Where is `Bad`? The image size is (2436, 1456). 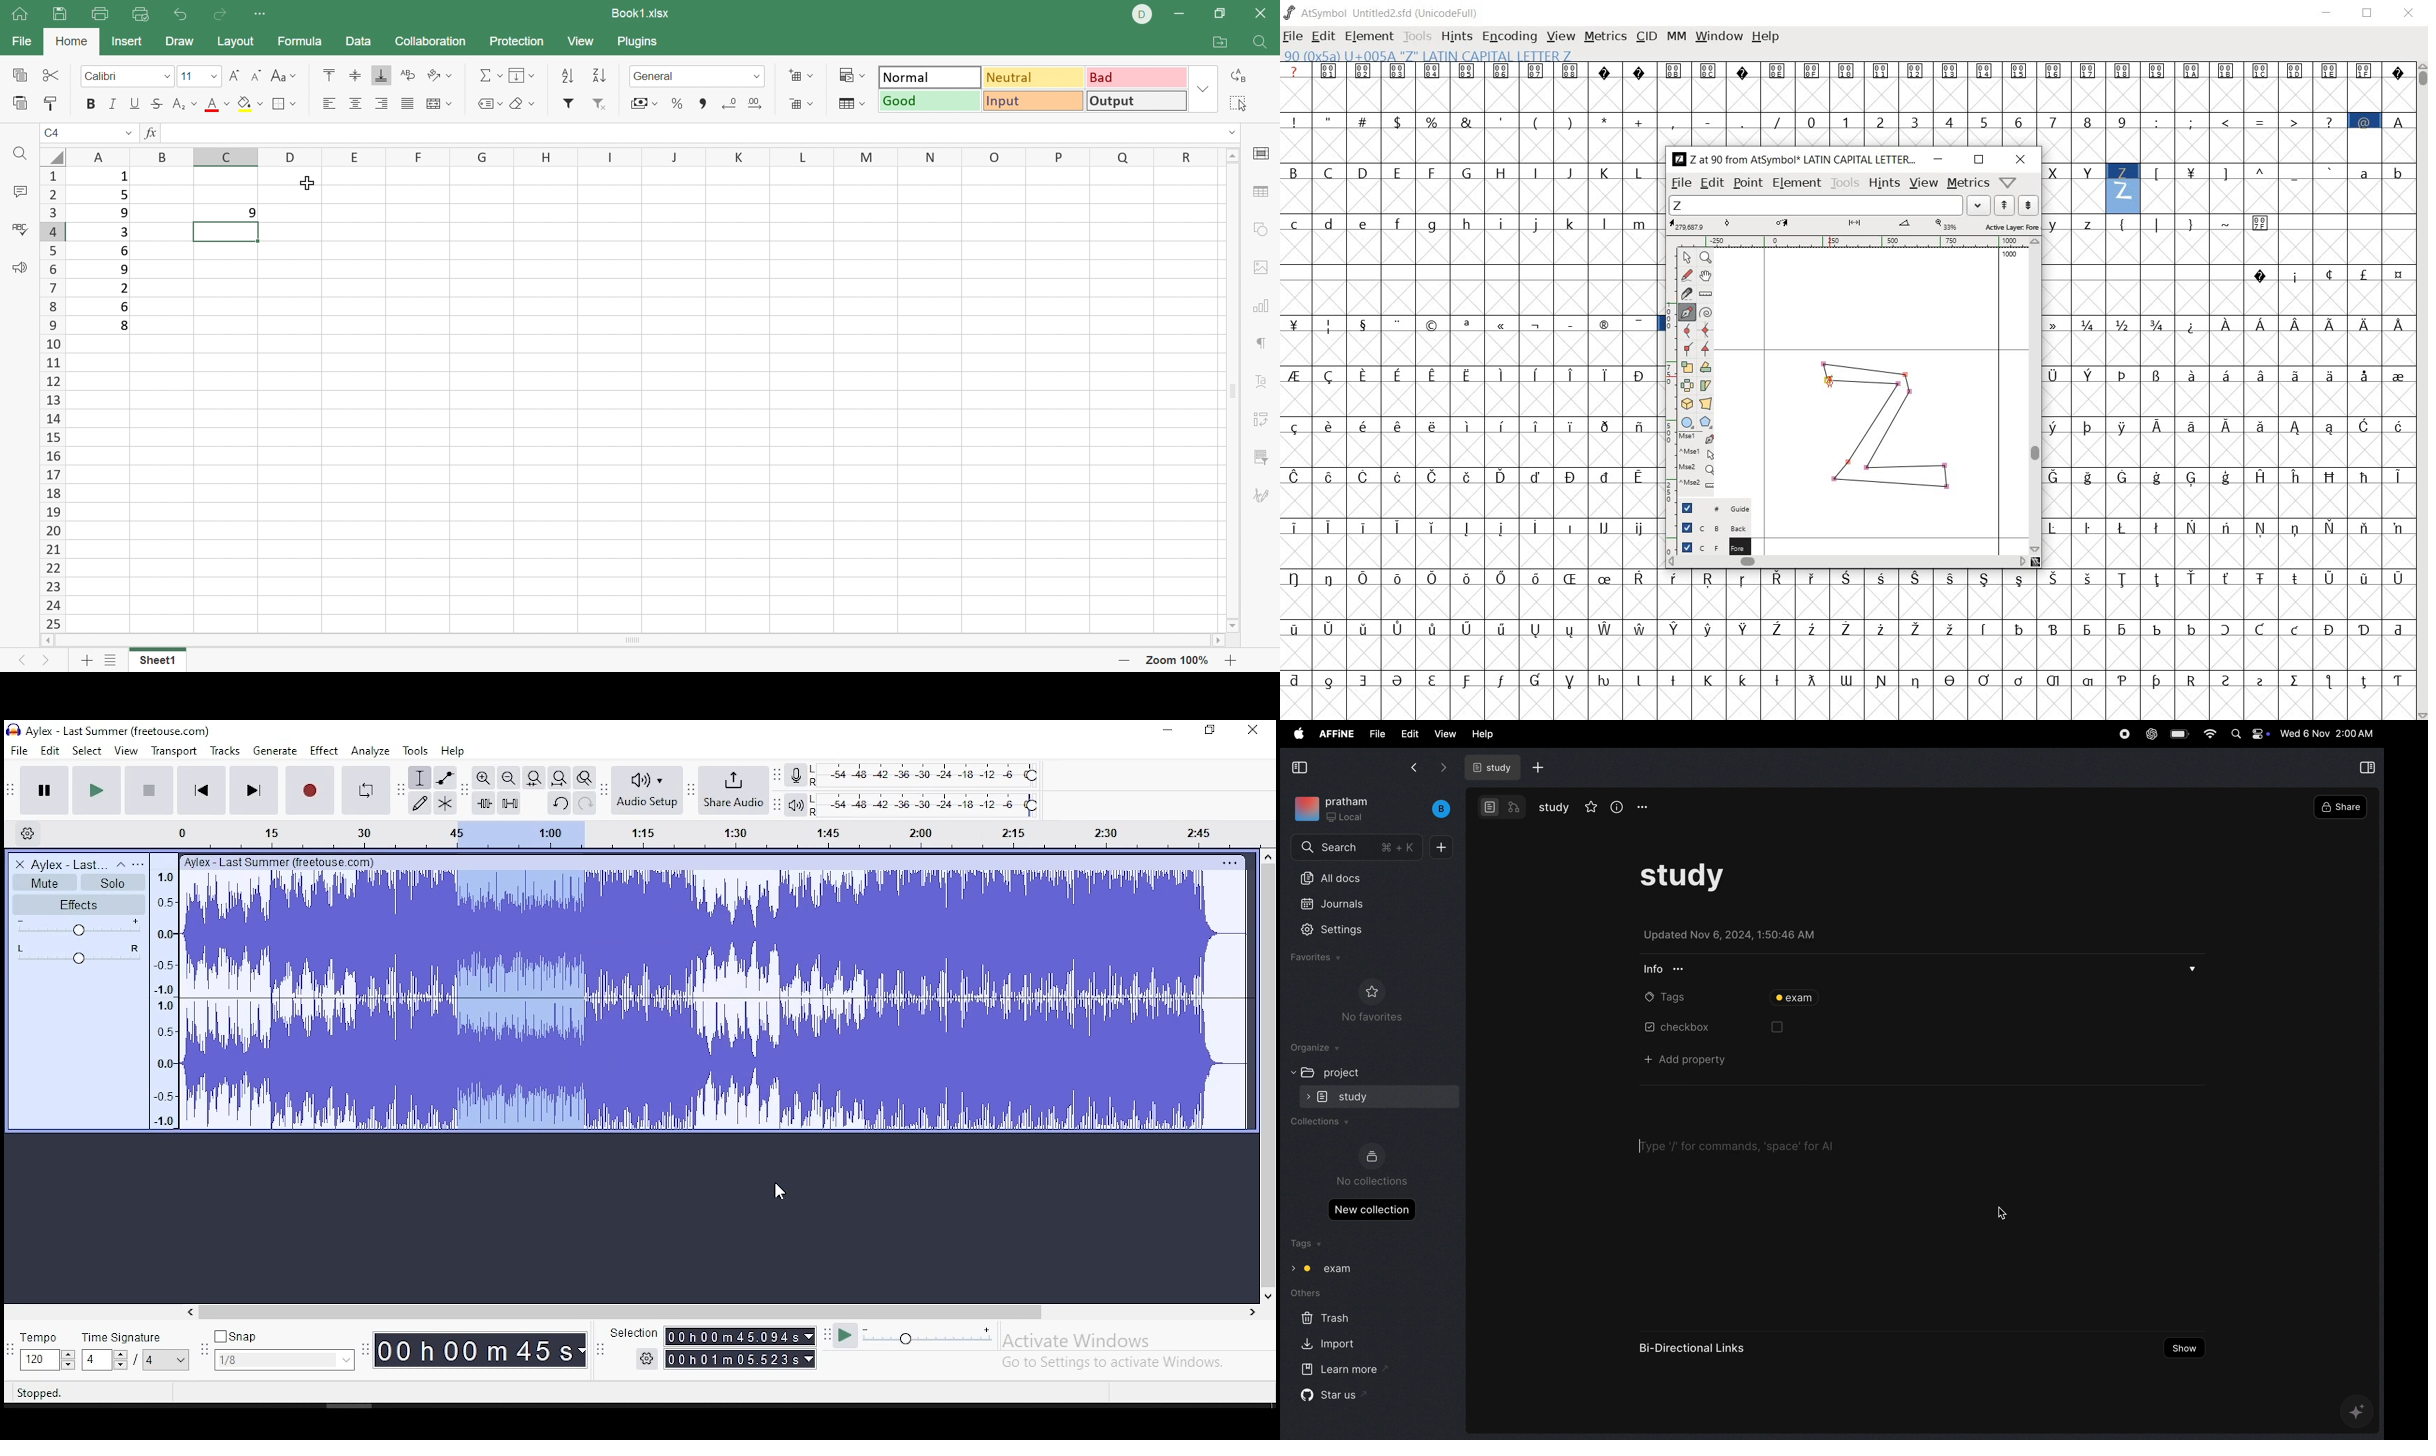
Bad is located at coordinates (1133, 77).